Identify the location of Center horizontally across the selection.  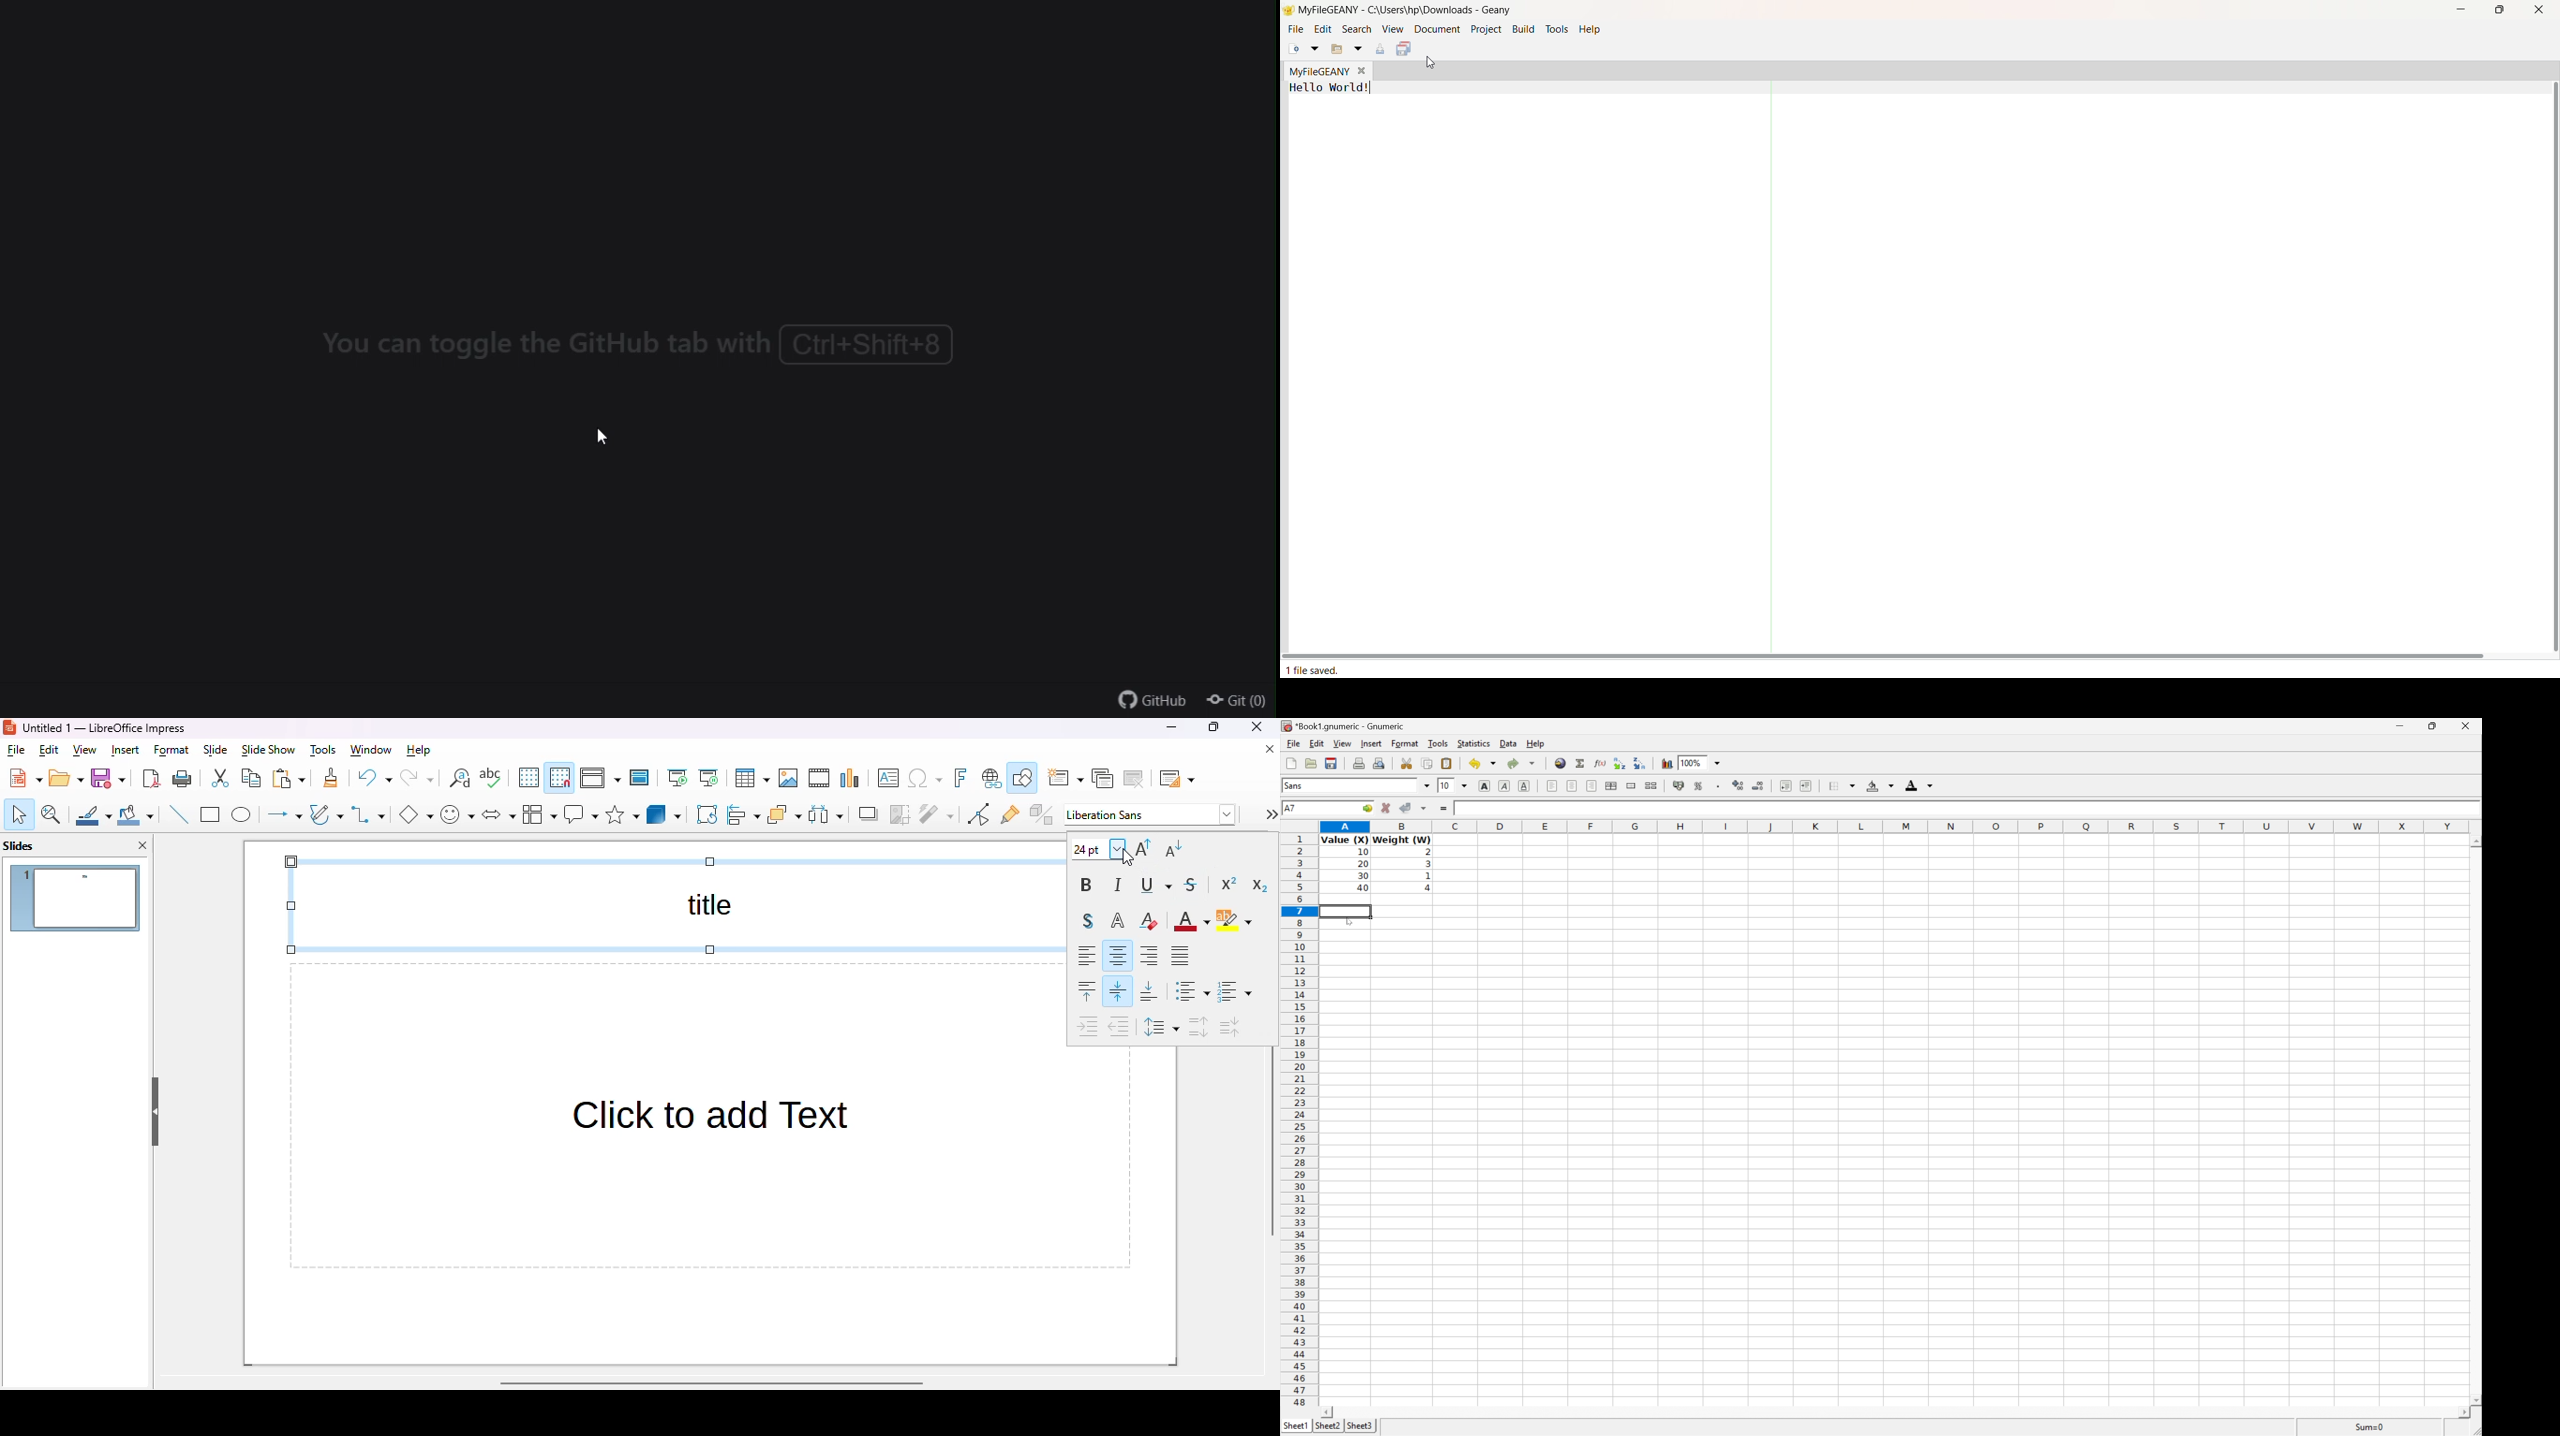
(1612, 785).